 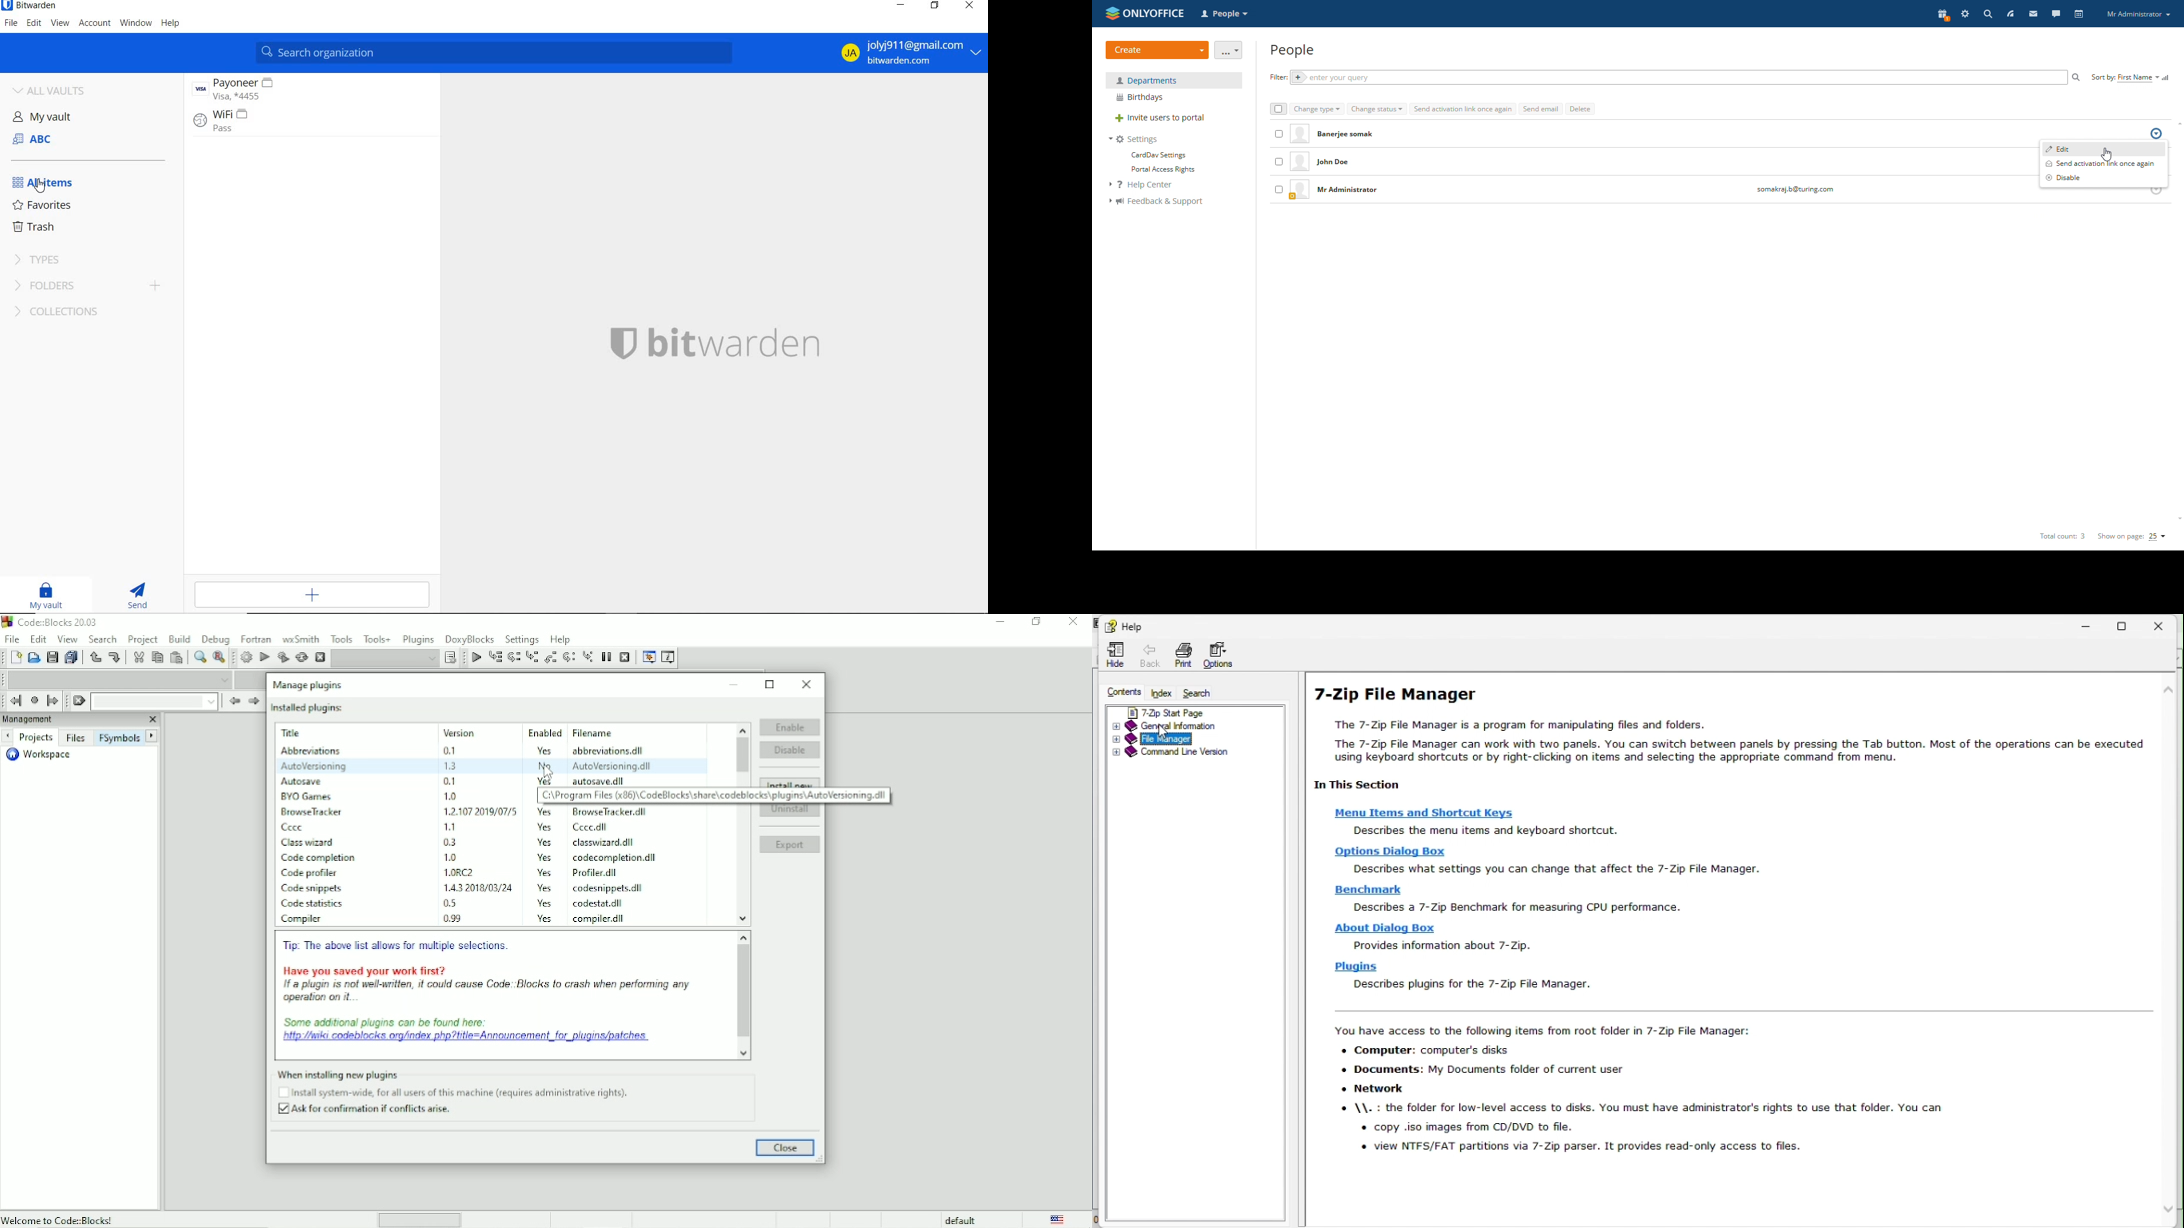 I want to click on invite users to portal, so click(x=1174, y=119).